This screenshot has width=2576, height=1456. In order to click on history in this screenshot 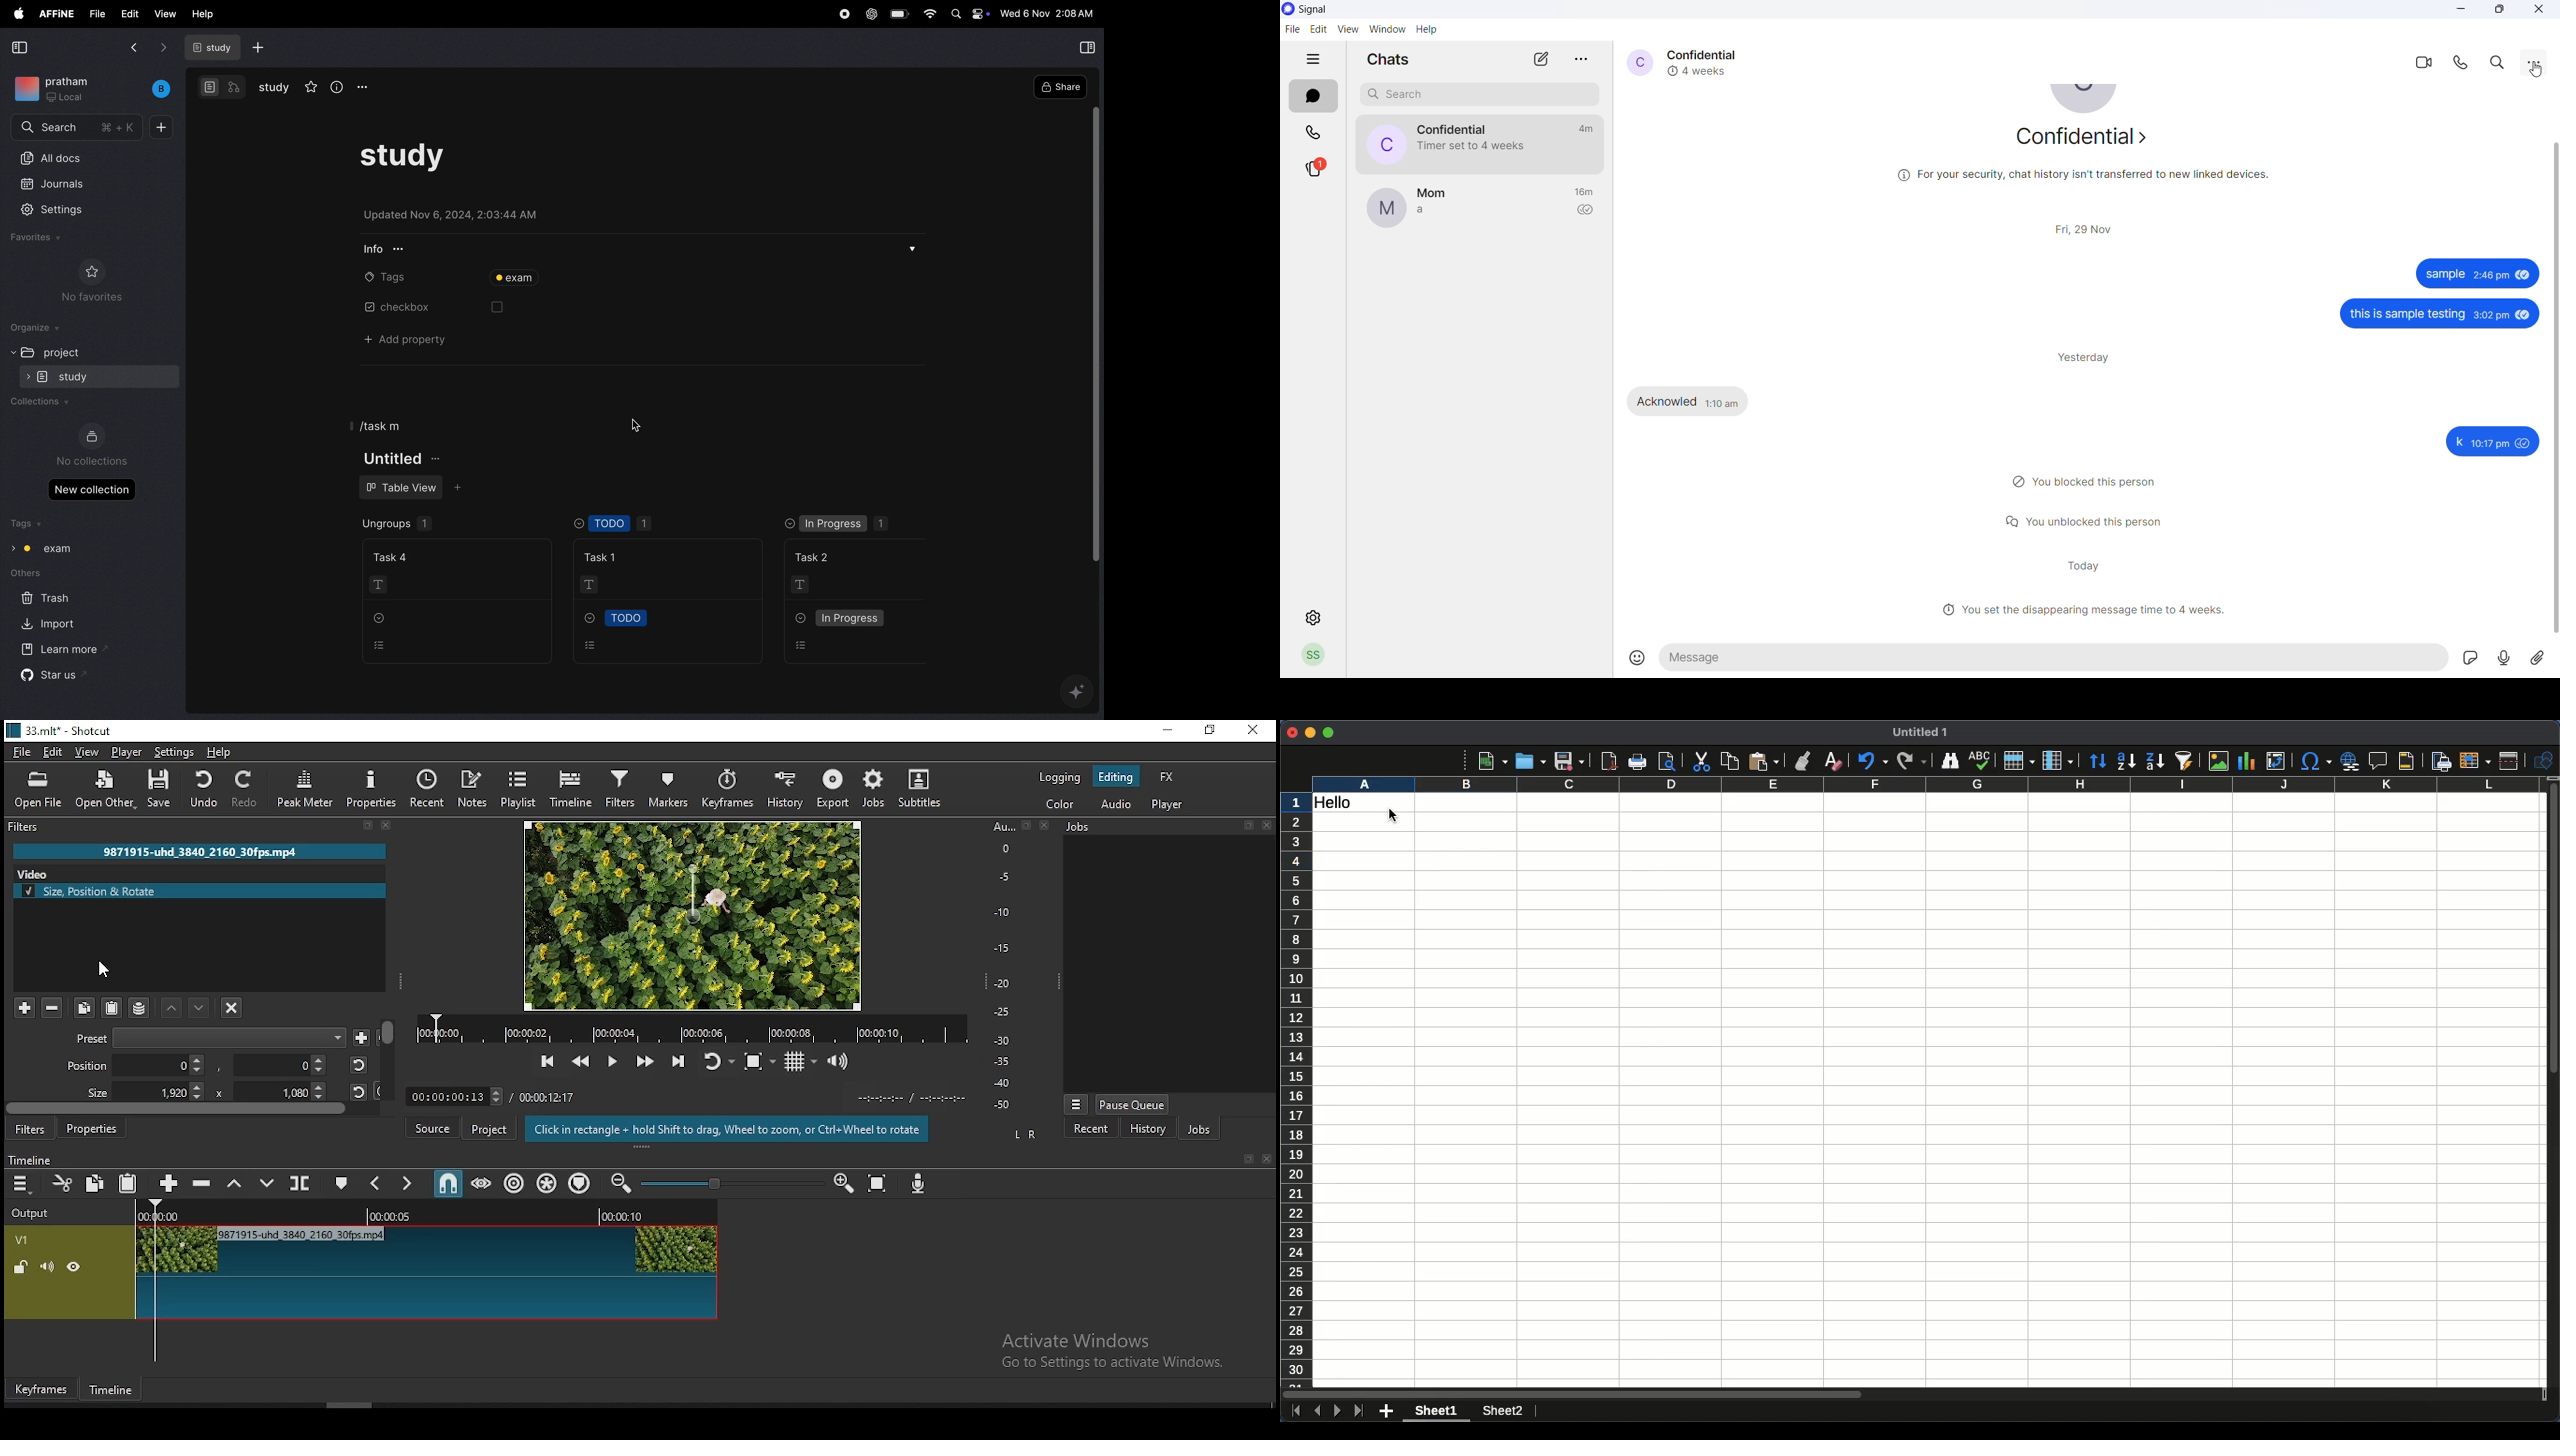, I will do `click(780, 791)`.